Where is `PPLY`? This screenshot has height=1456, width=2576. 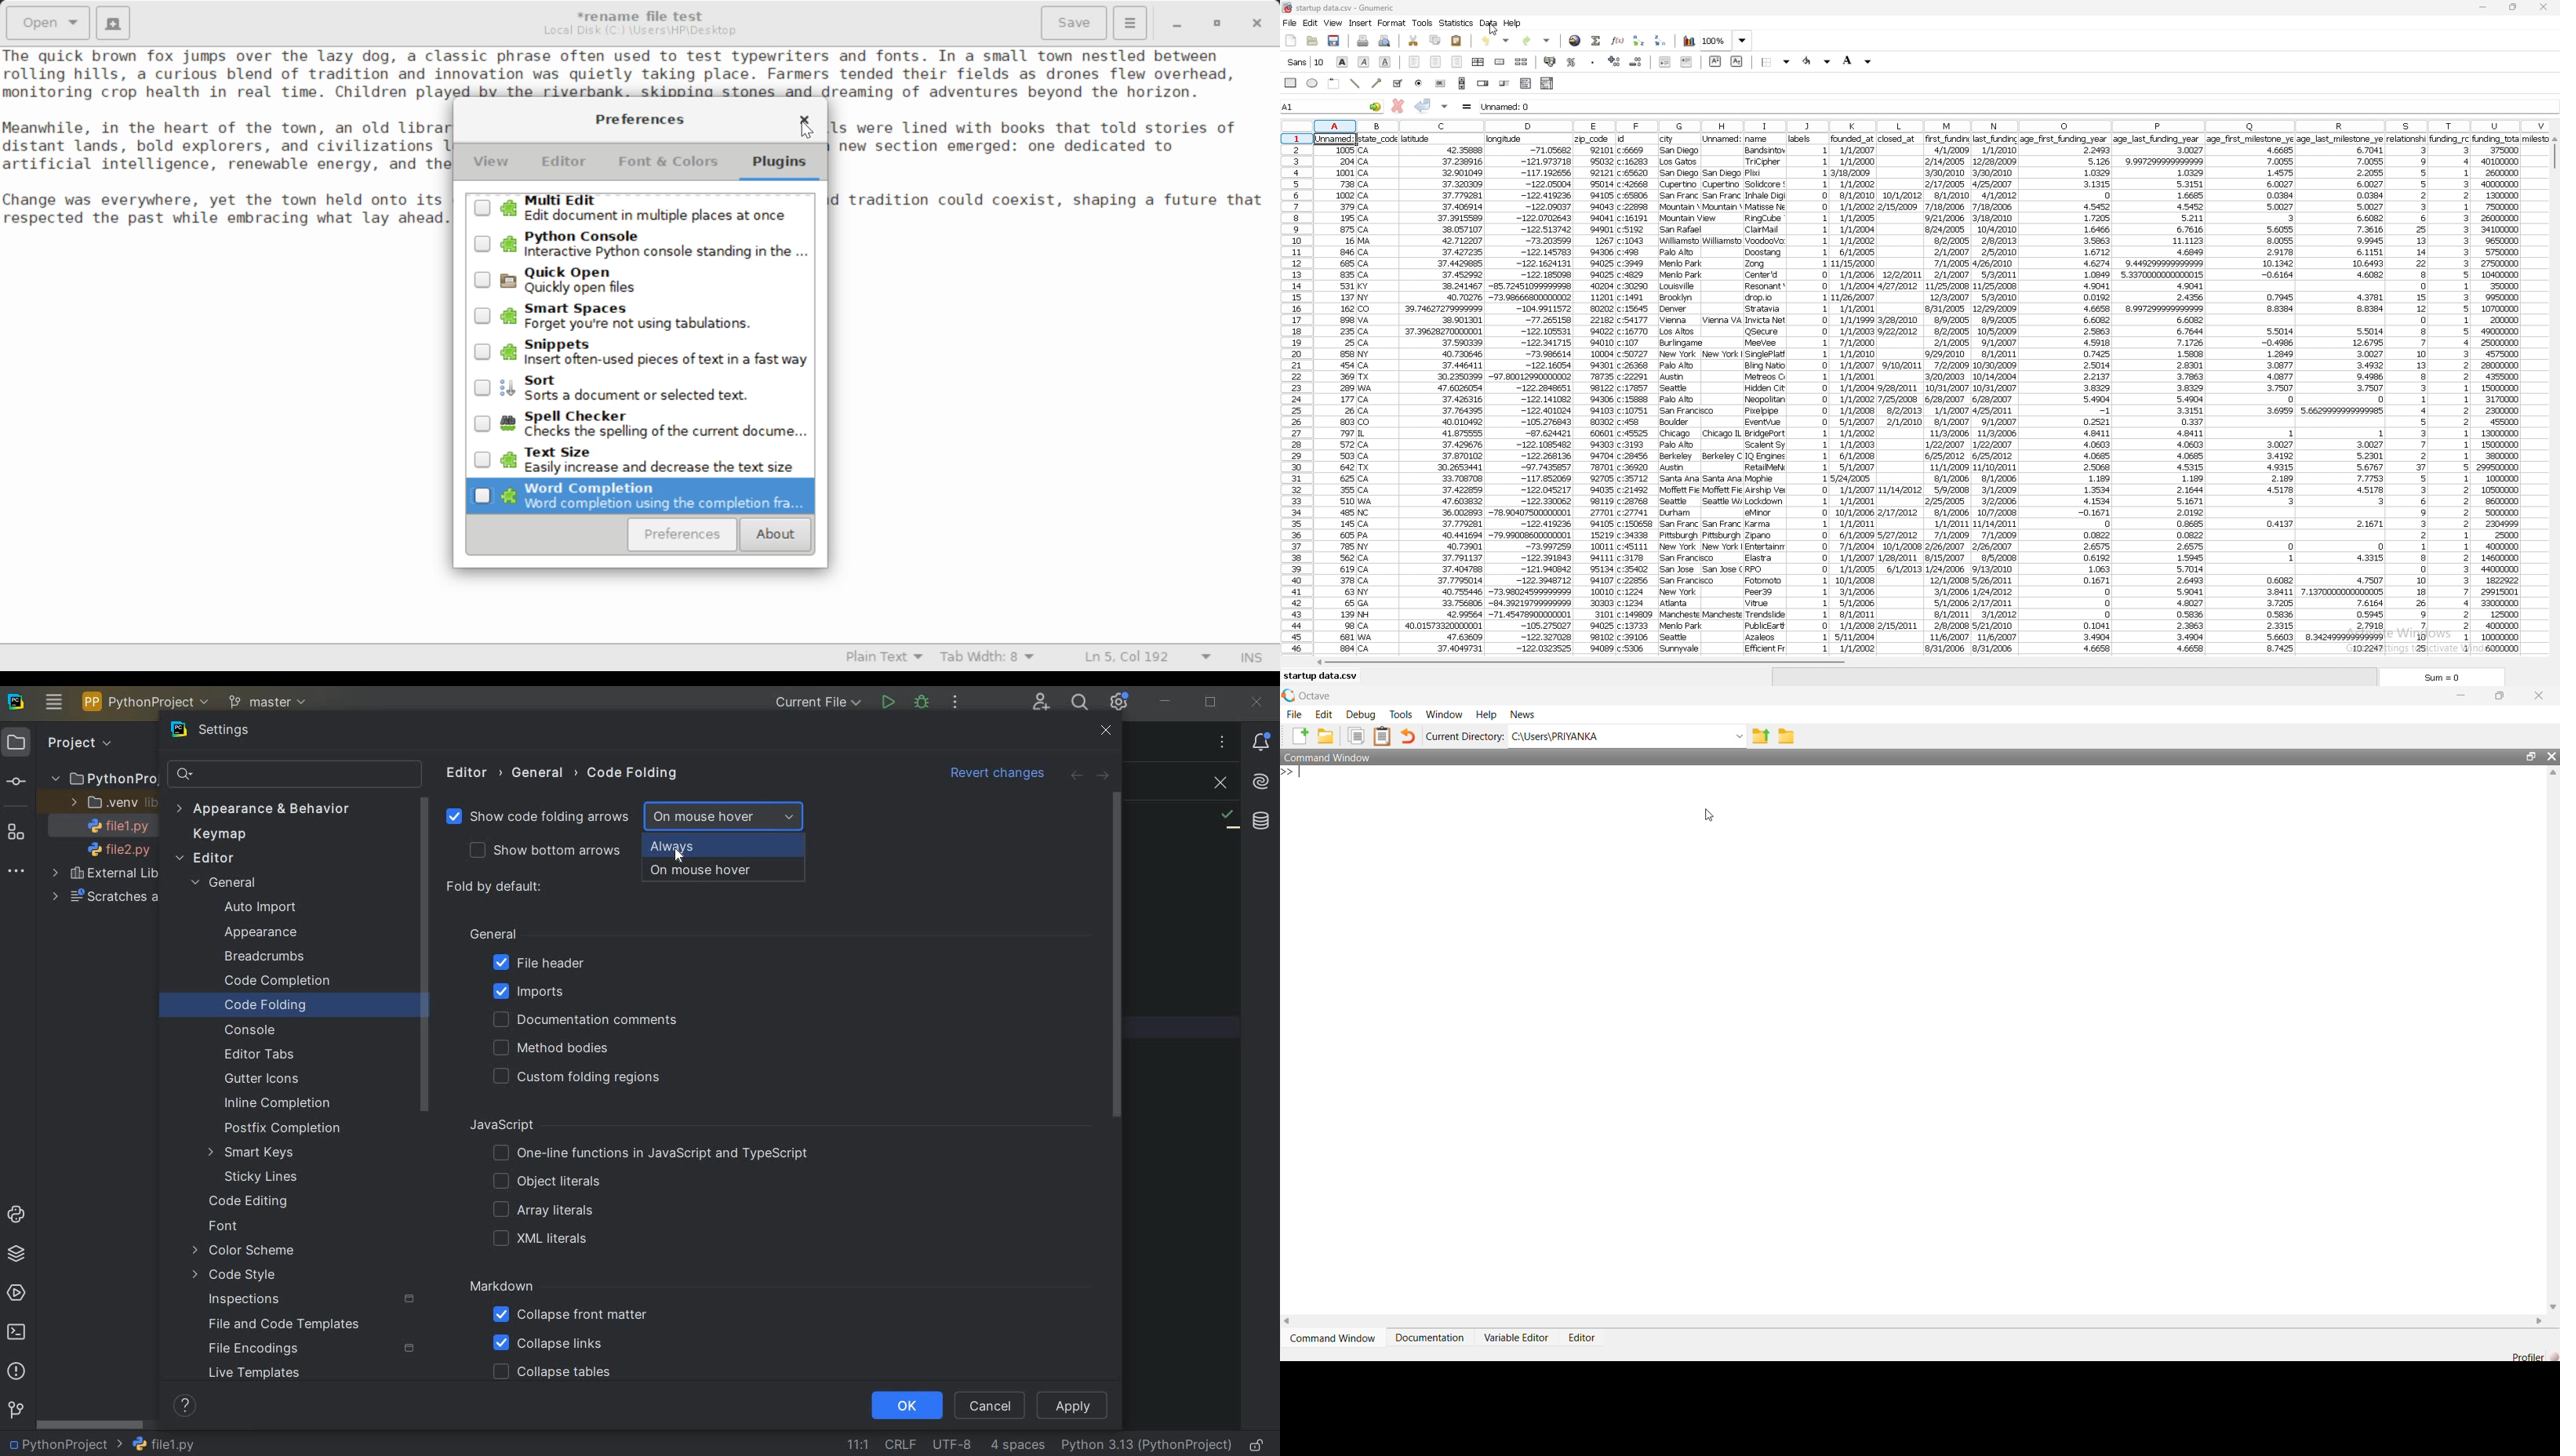
PPLY is located at coordinates (1075, 1405).